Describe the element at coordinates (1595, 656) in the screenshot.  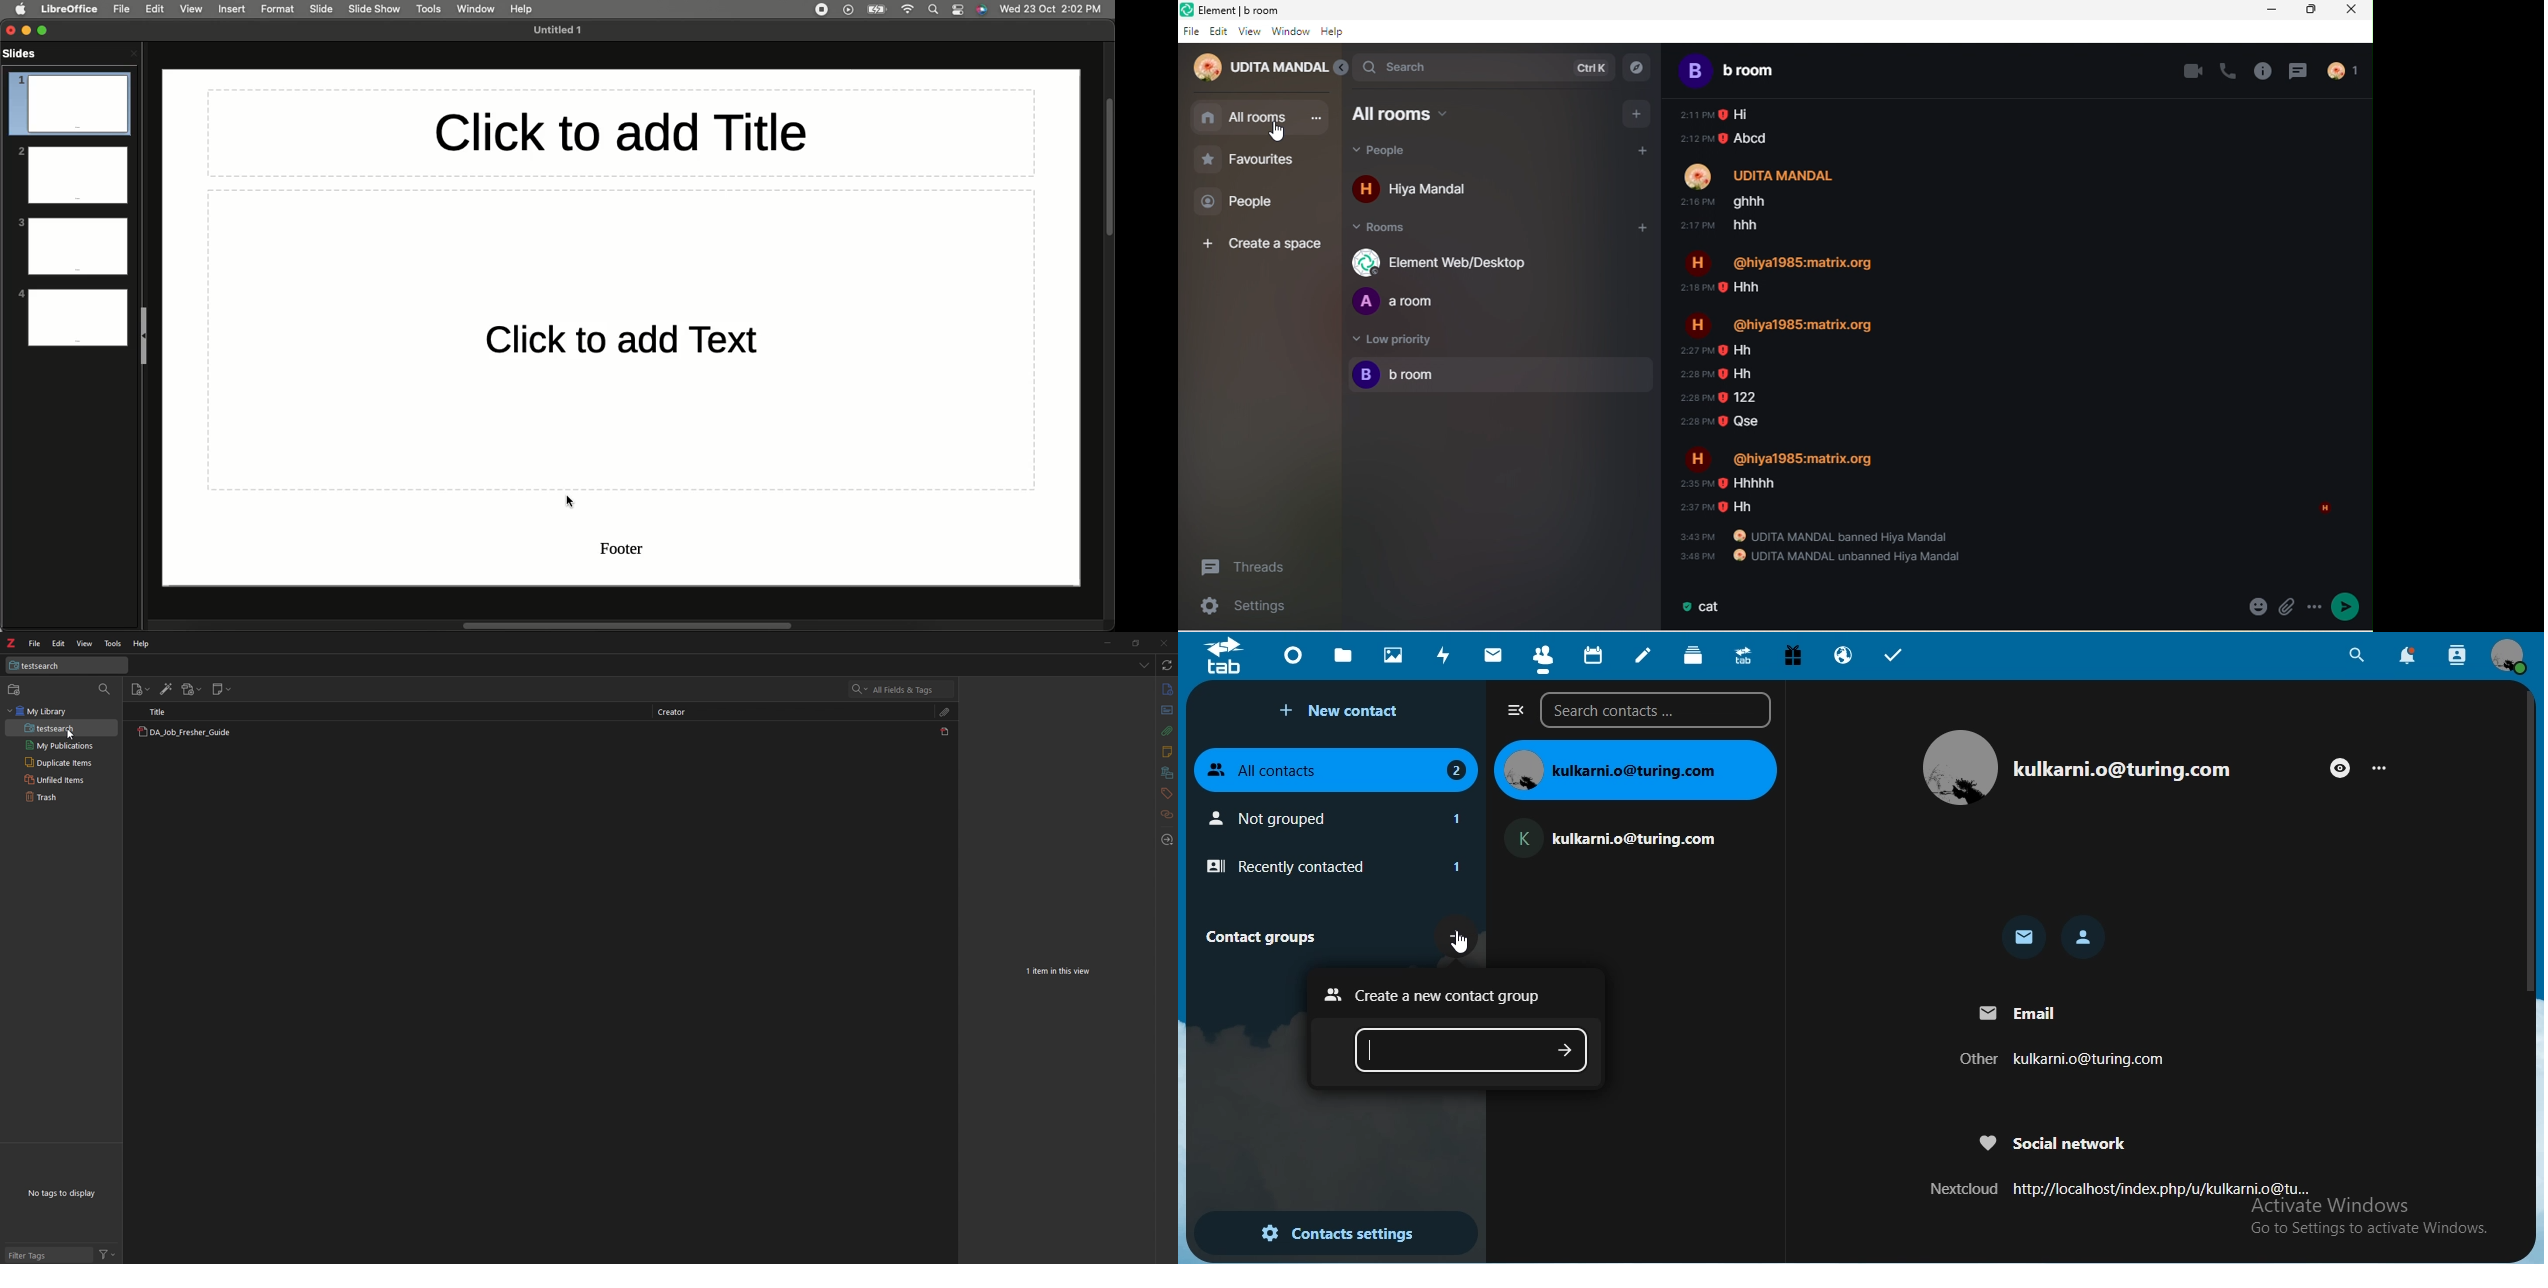
I see `calendar` at that location.